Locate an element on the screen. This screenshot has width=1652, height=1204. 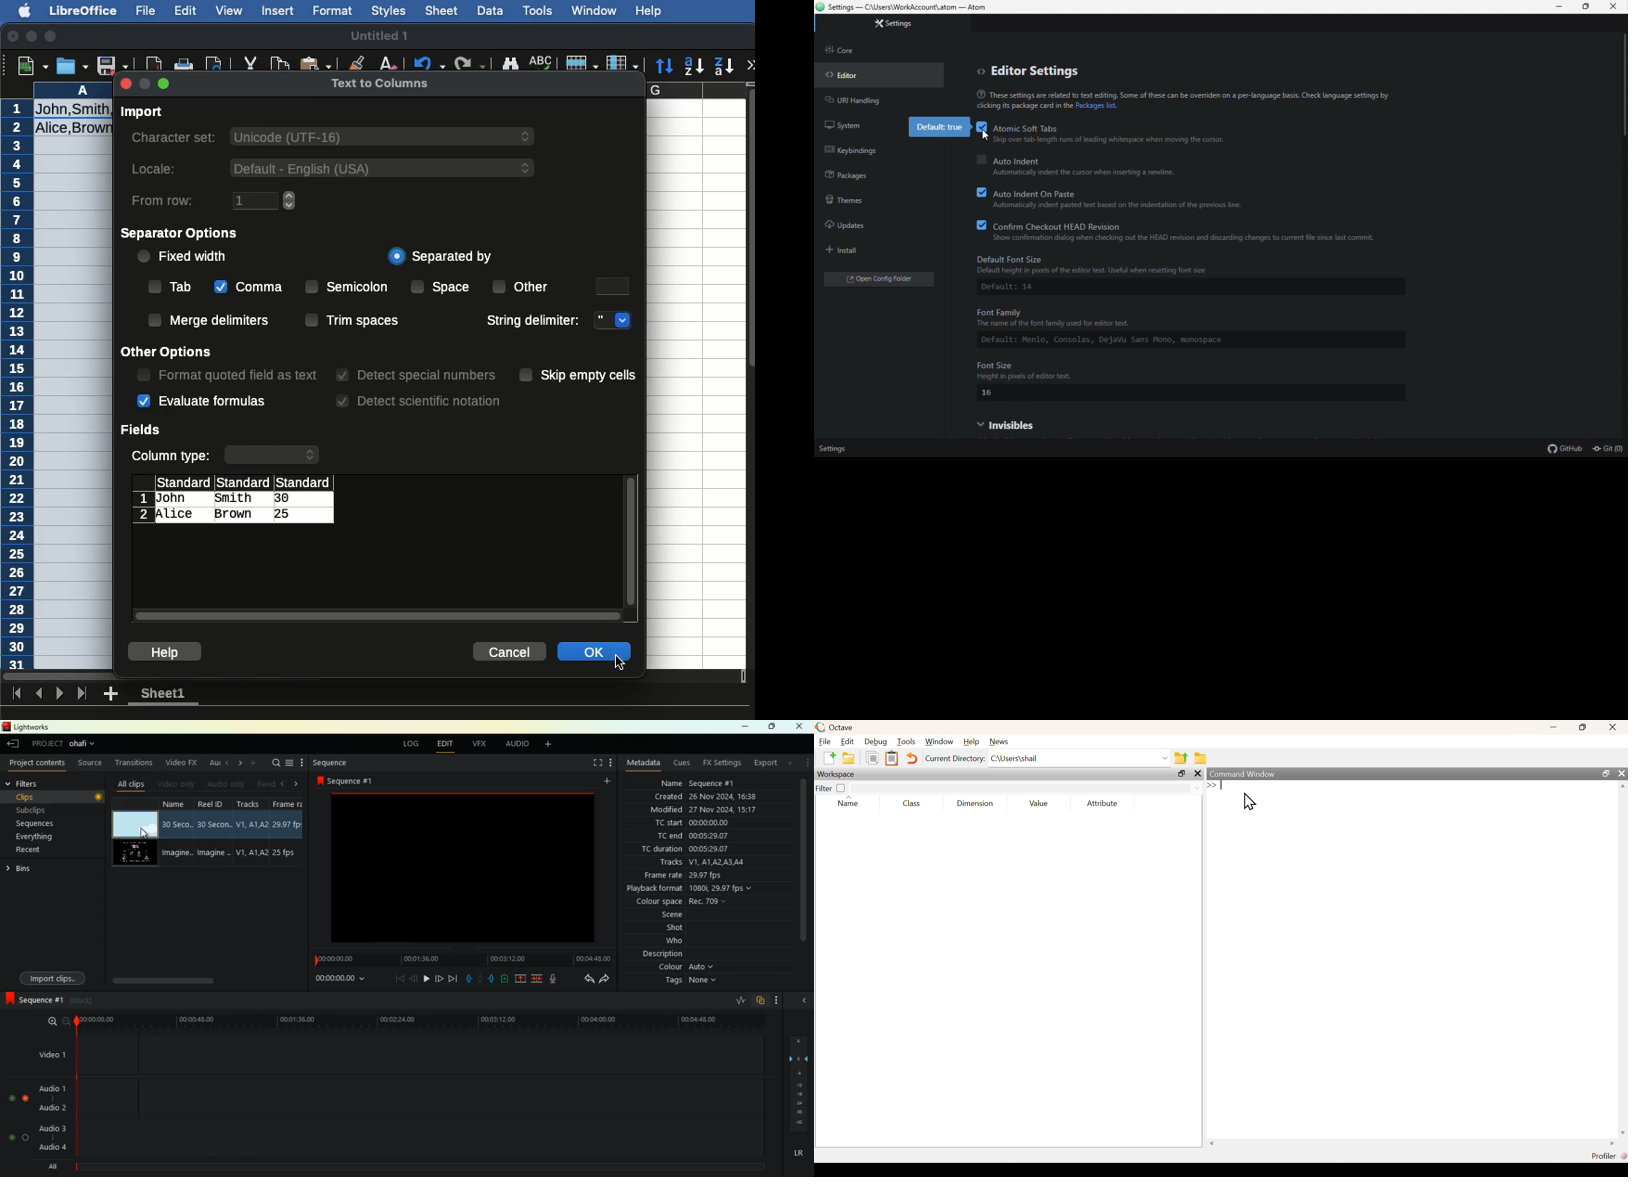
lr is located at coordinates (796, 1154).